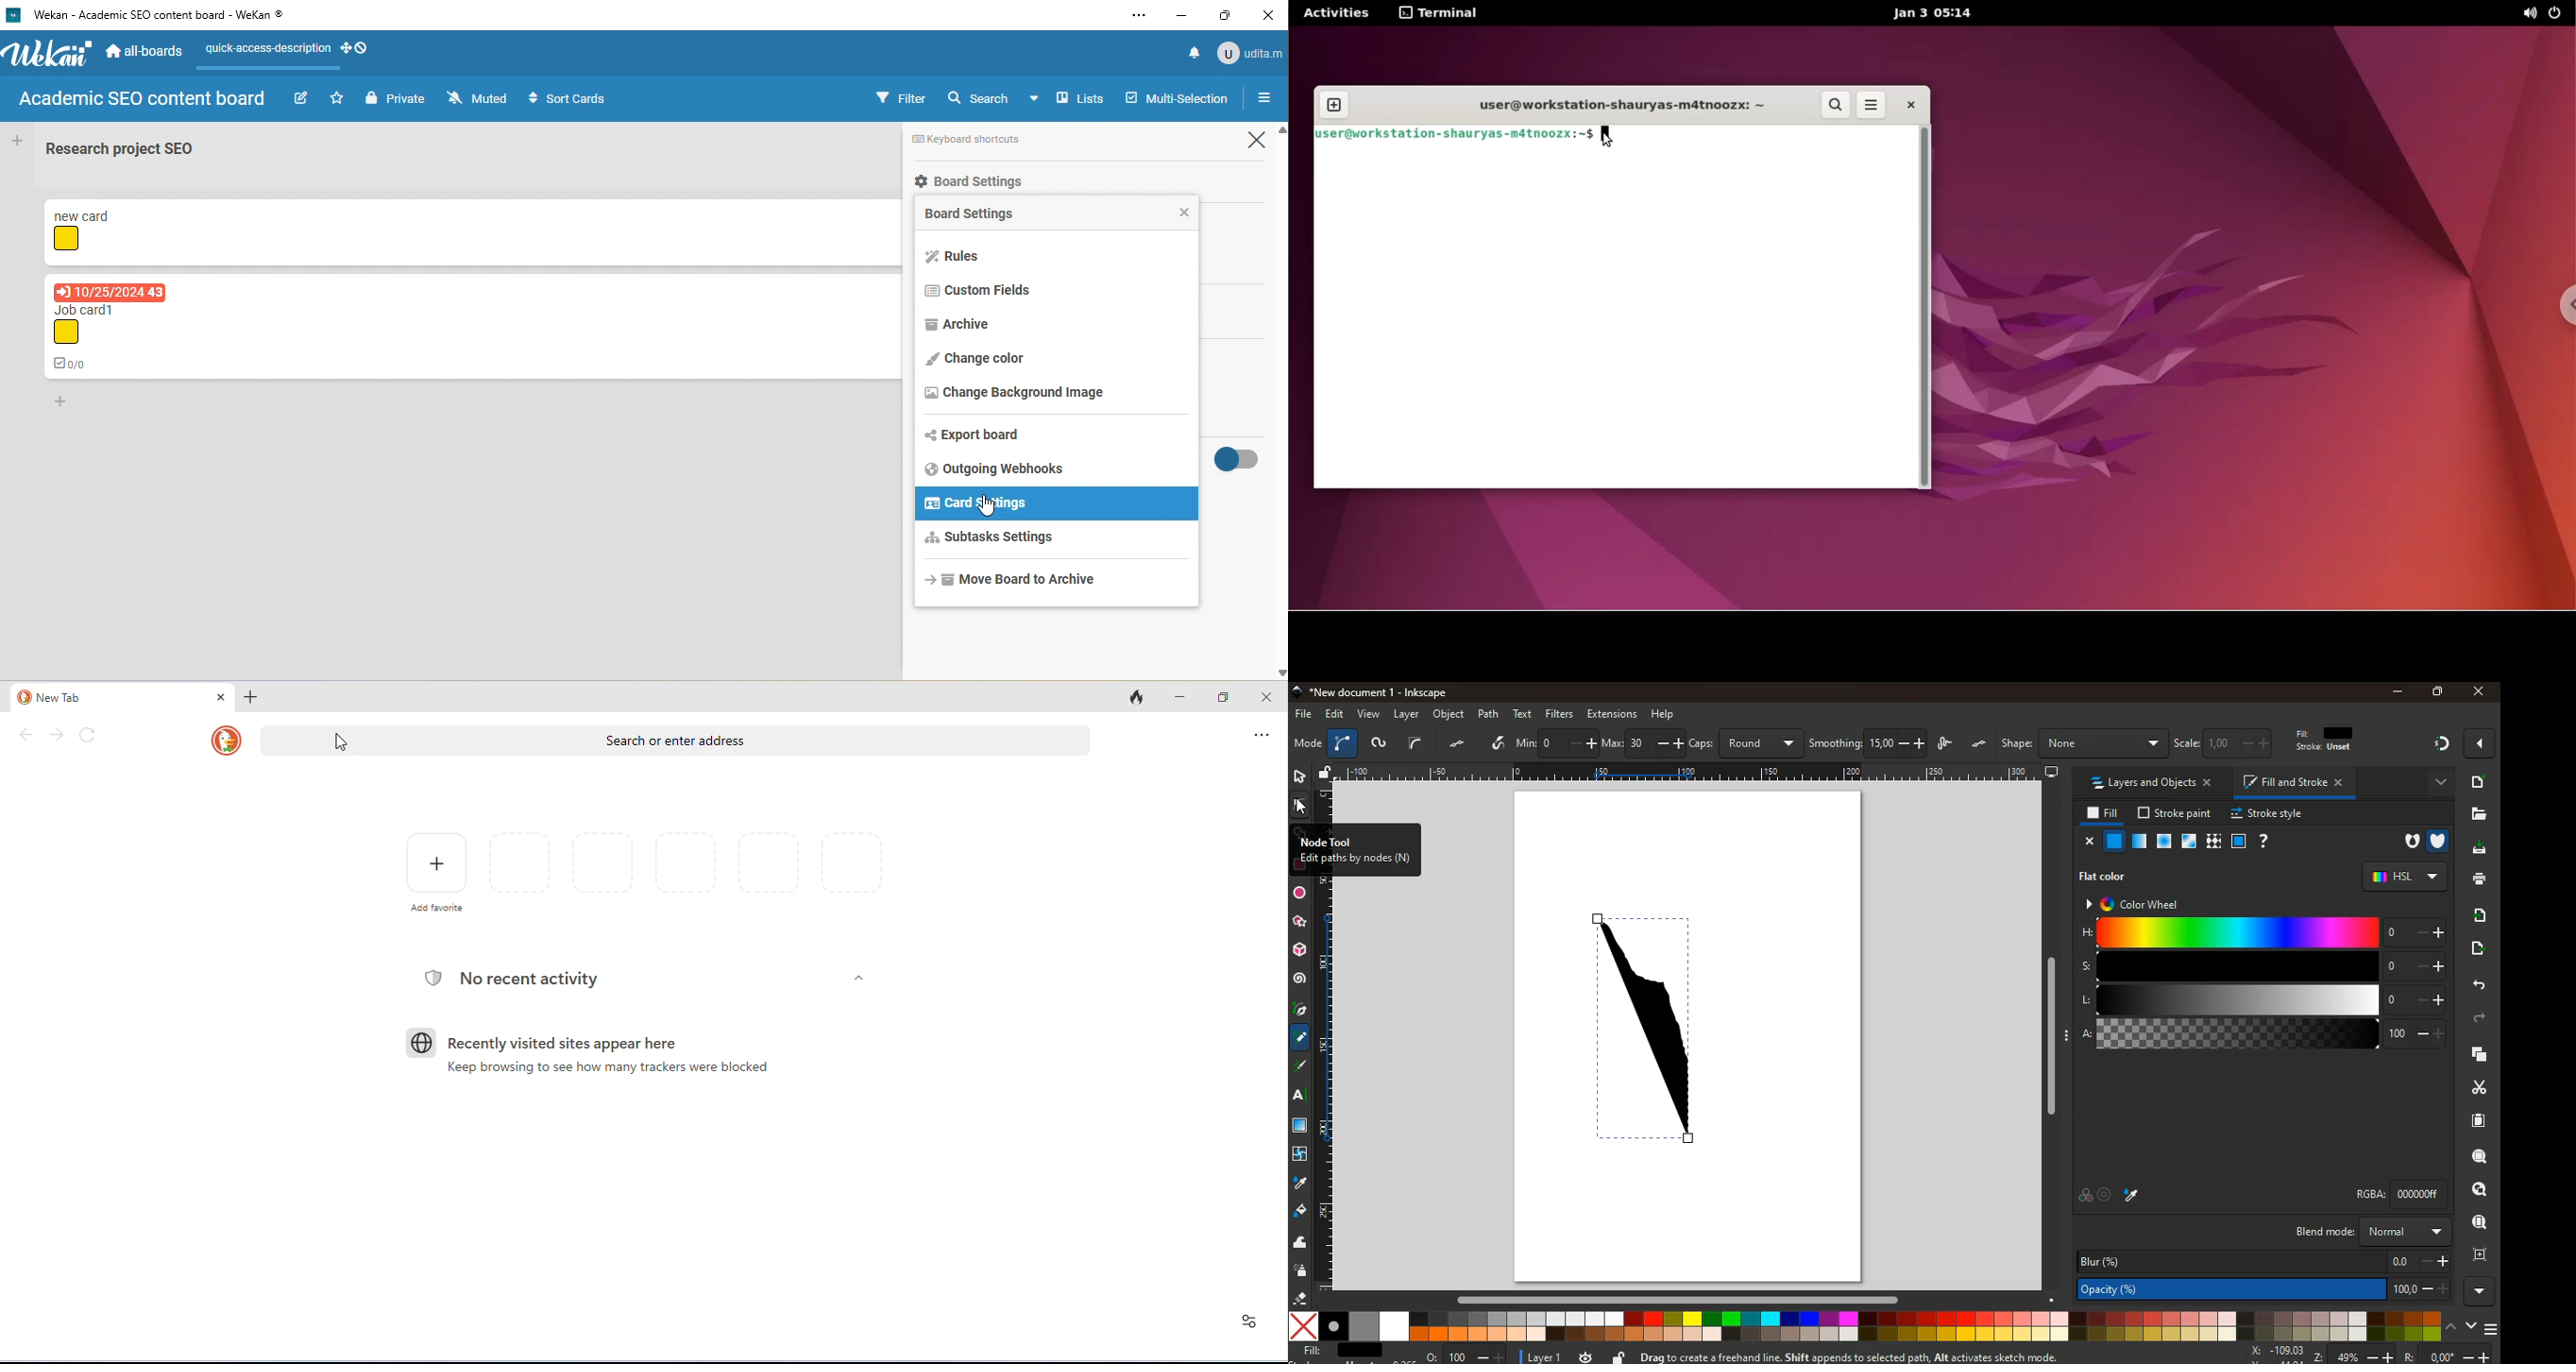  What do you see at coordinates (1746, 741) in the screenshot?
I see `caps` at bounding box center [1746, 741].